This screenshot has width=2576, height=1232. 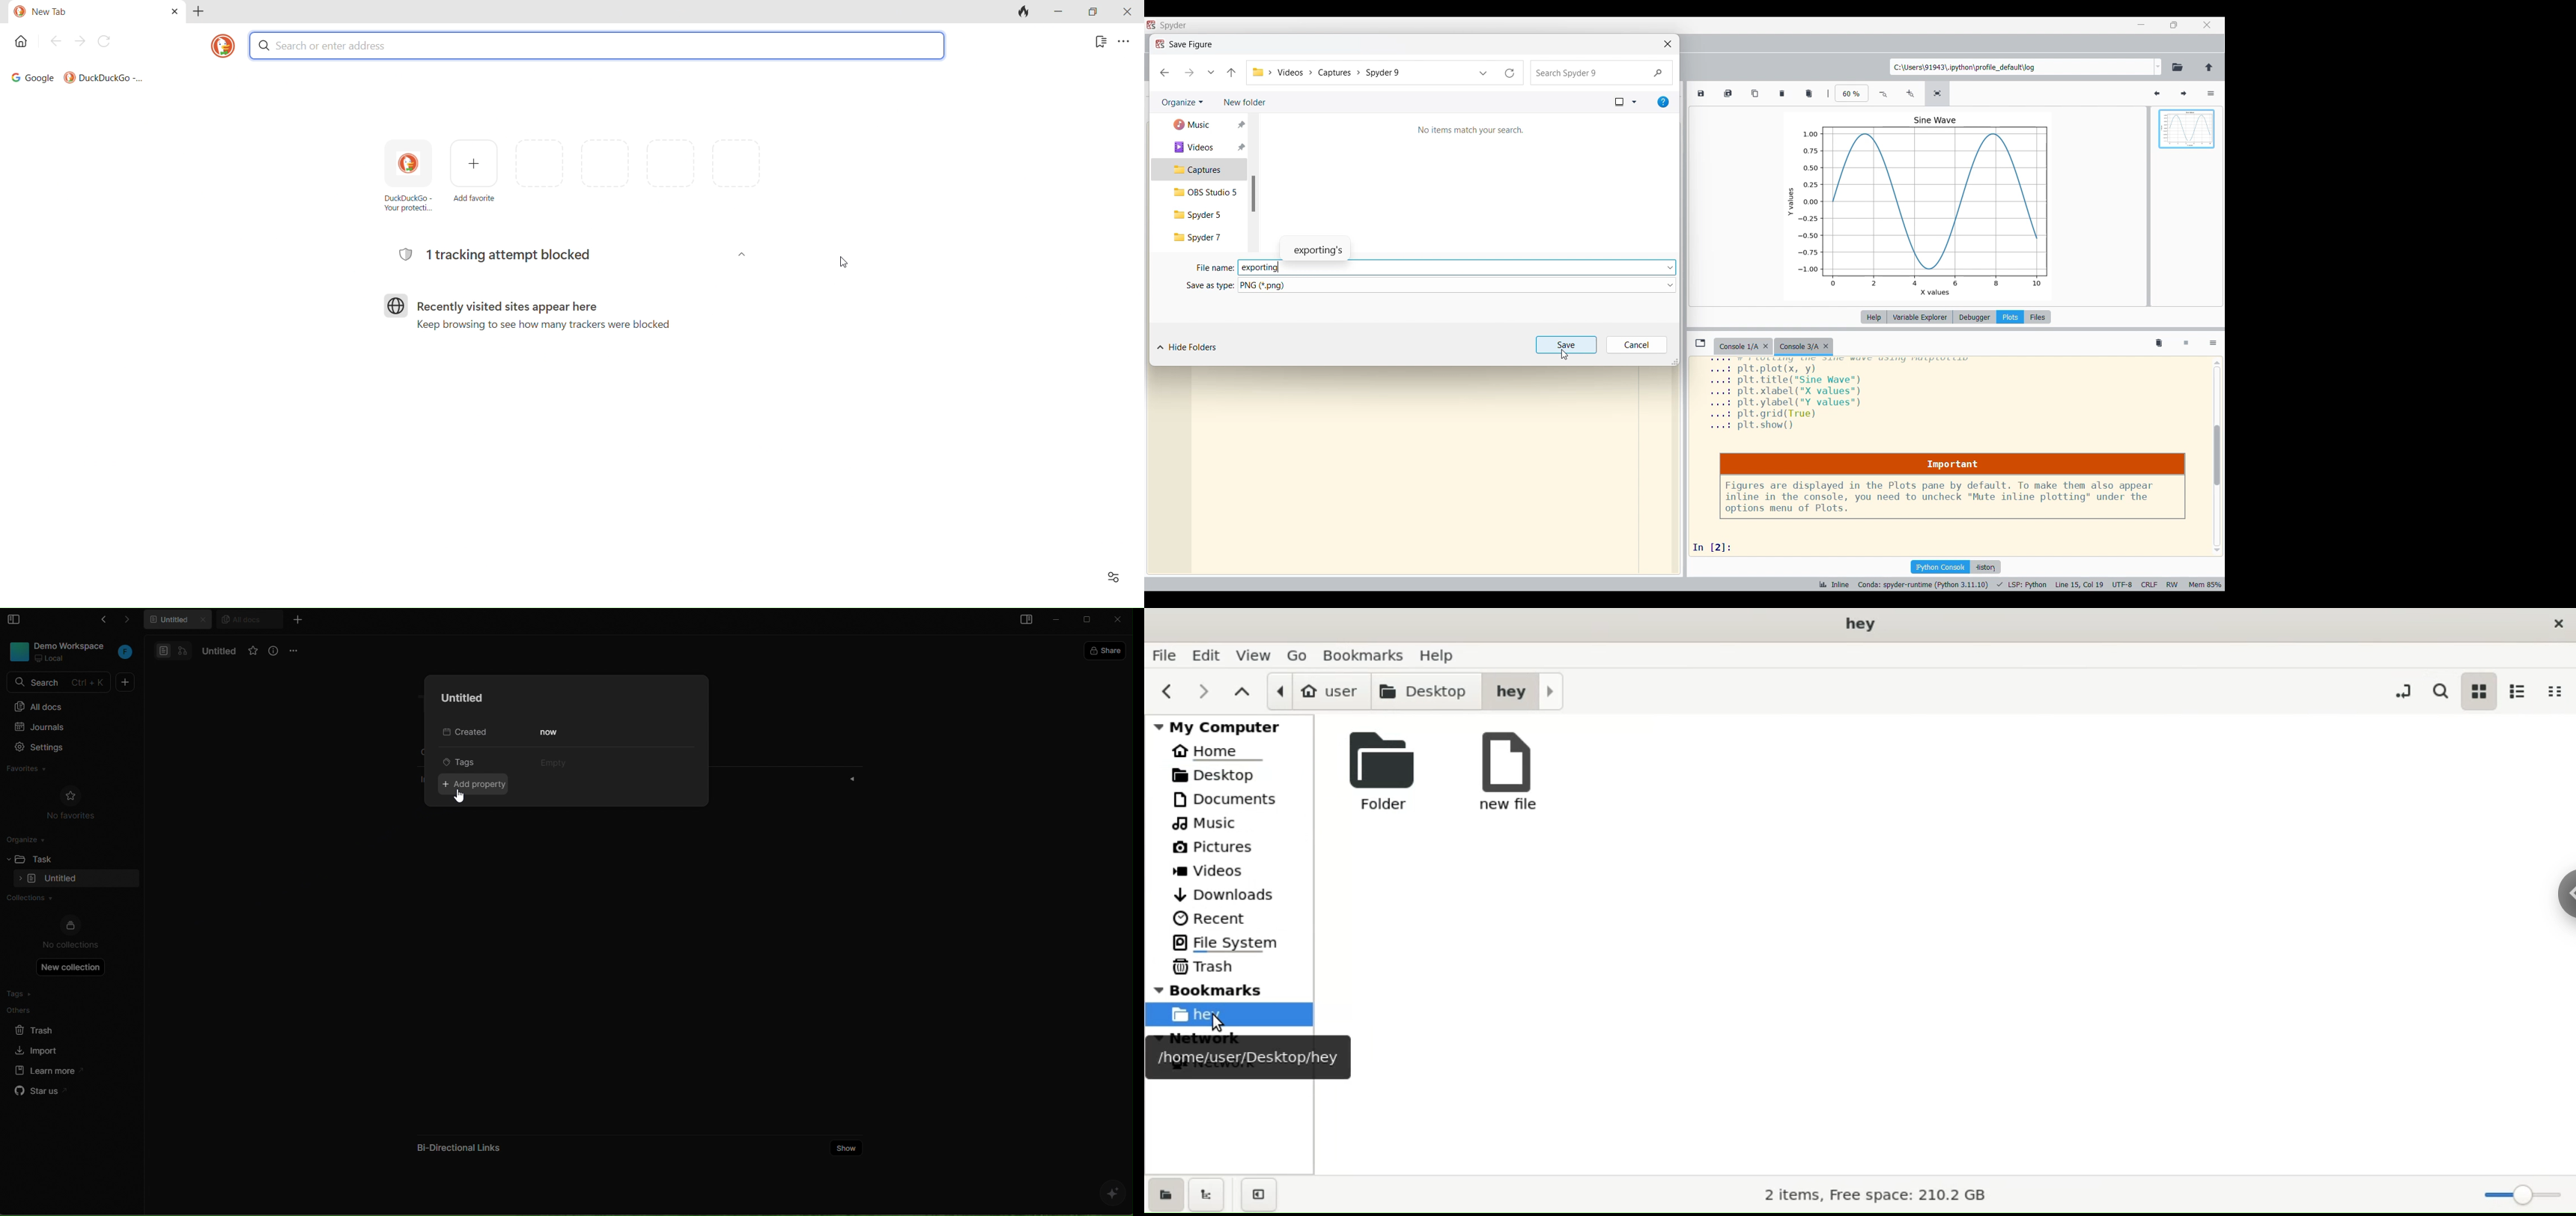 I want to click on empty folder, so click(x=61, y=879).